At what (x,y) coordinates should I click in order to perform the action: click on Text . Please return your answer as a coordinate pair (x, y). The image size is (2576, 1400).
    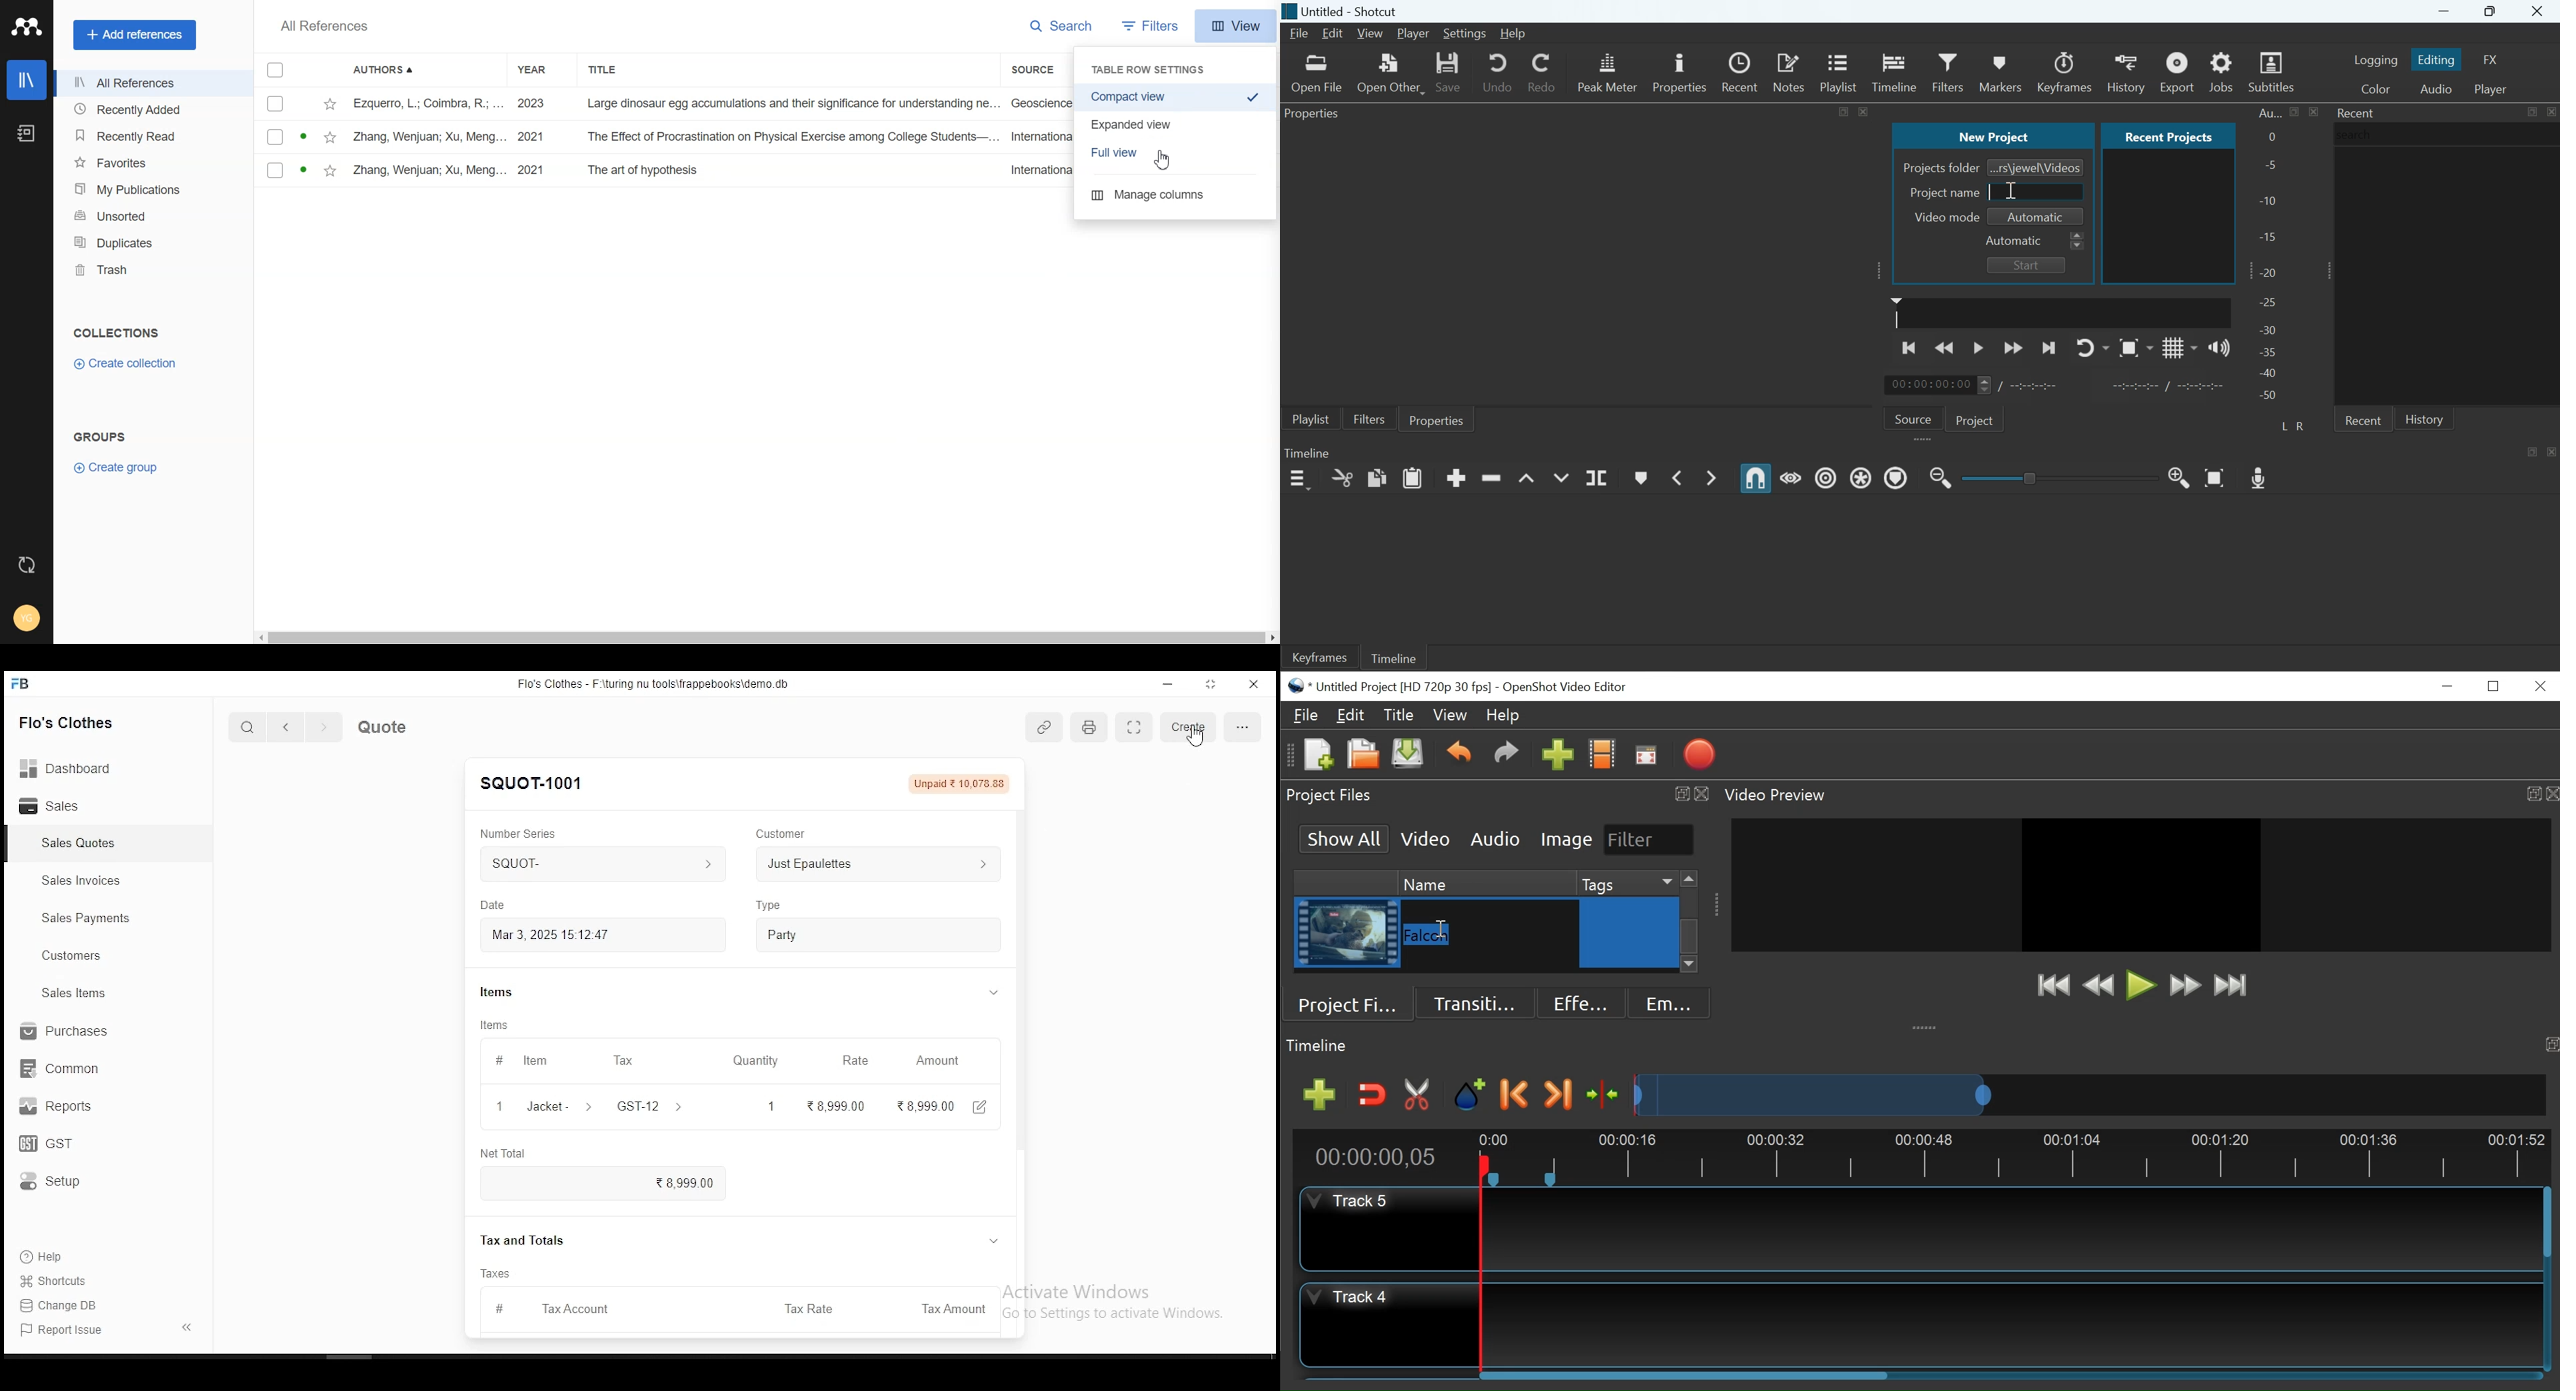
    Looking at the image, I should click on (119, 331).